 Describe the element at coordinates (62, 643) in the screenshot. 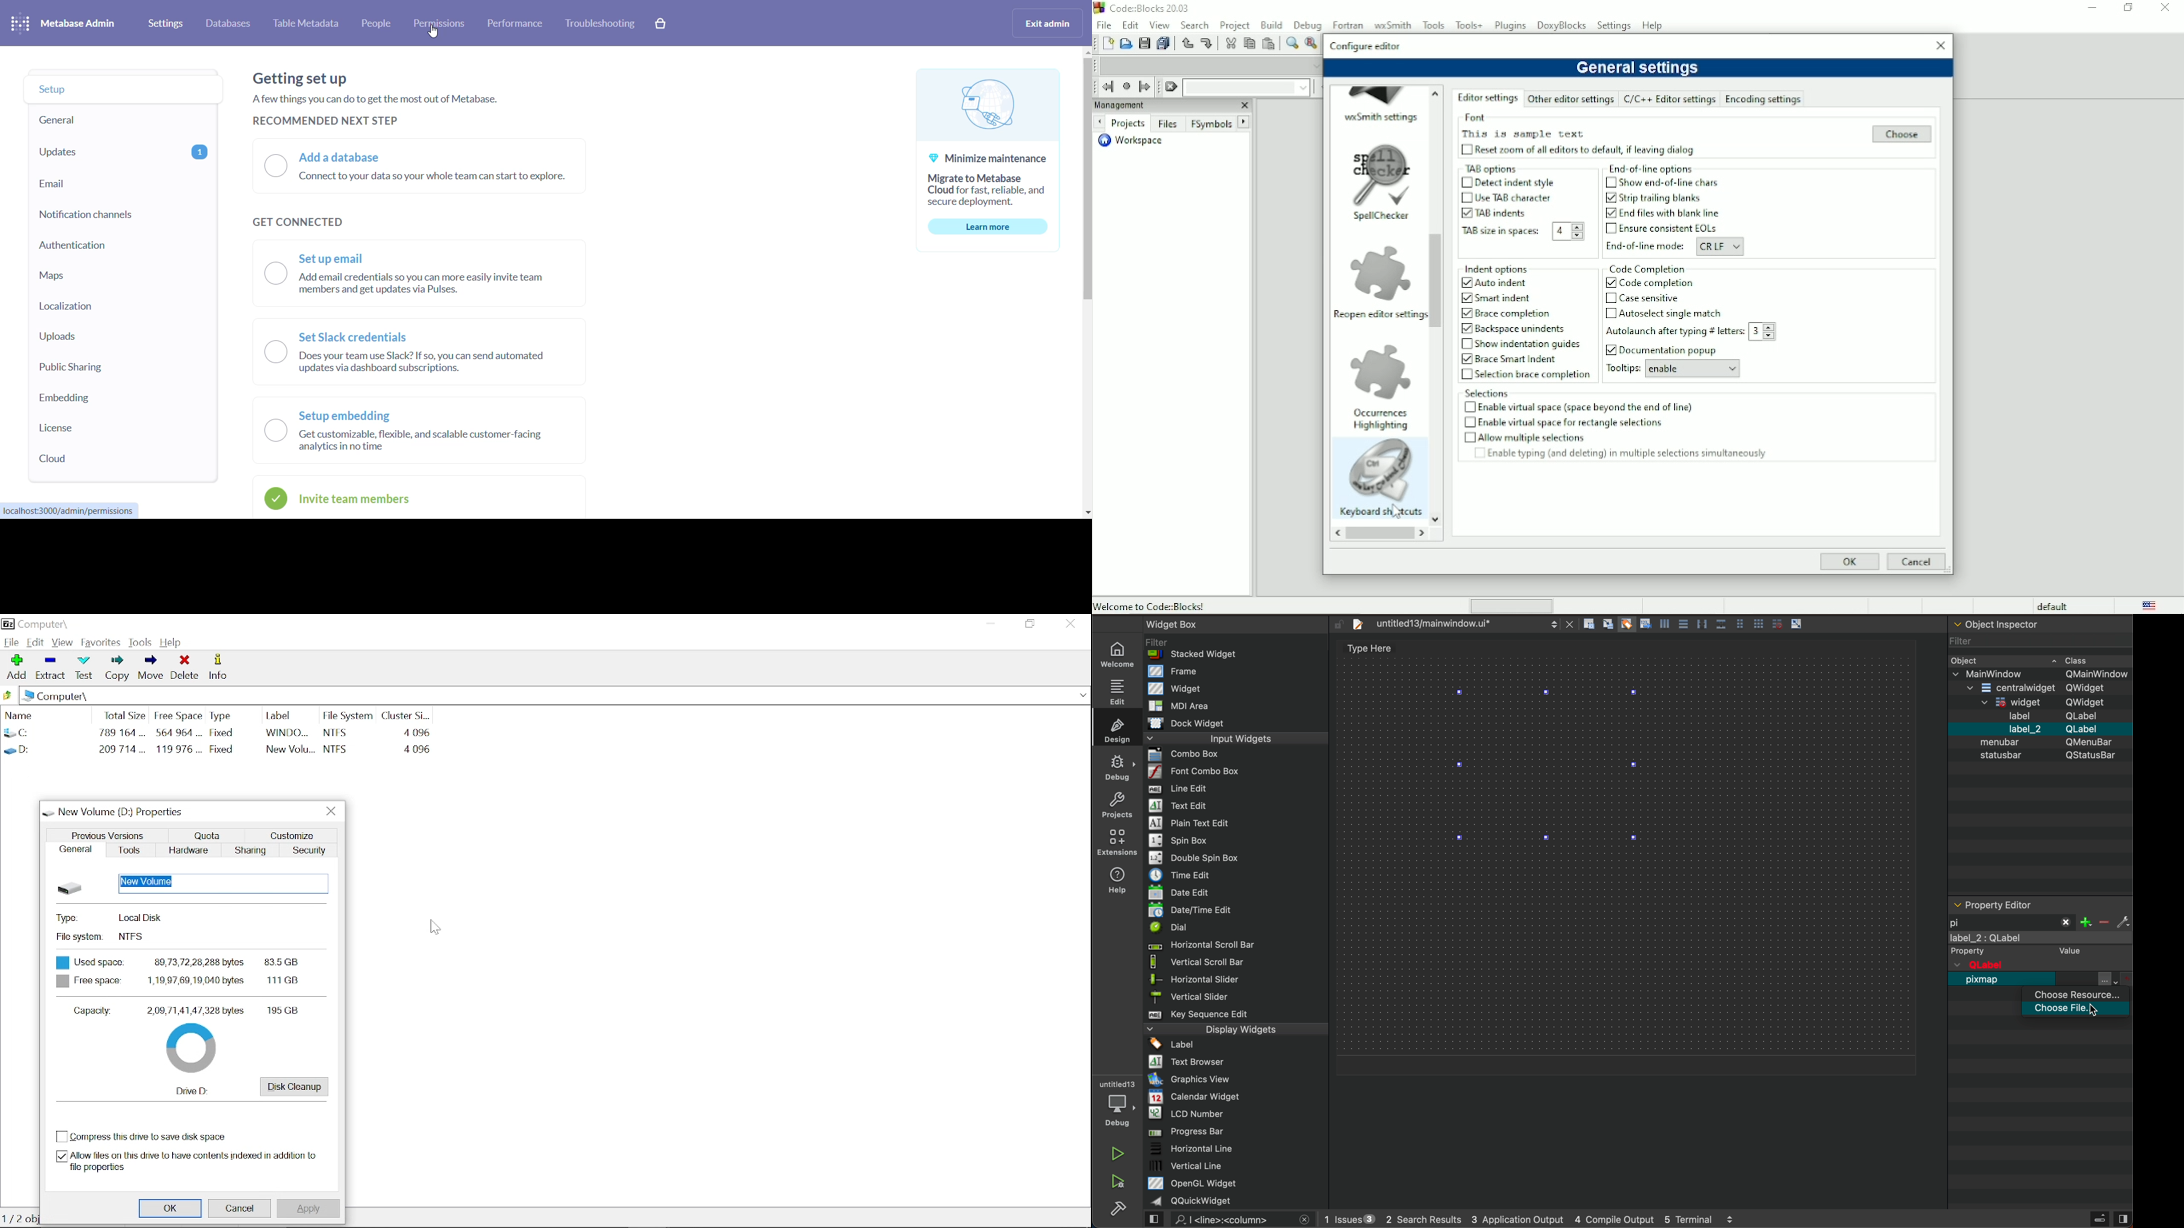

I see `view` at that location.